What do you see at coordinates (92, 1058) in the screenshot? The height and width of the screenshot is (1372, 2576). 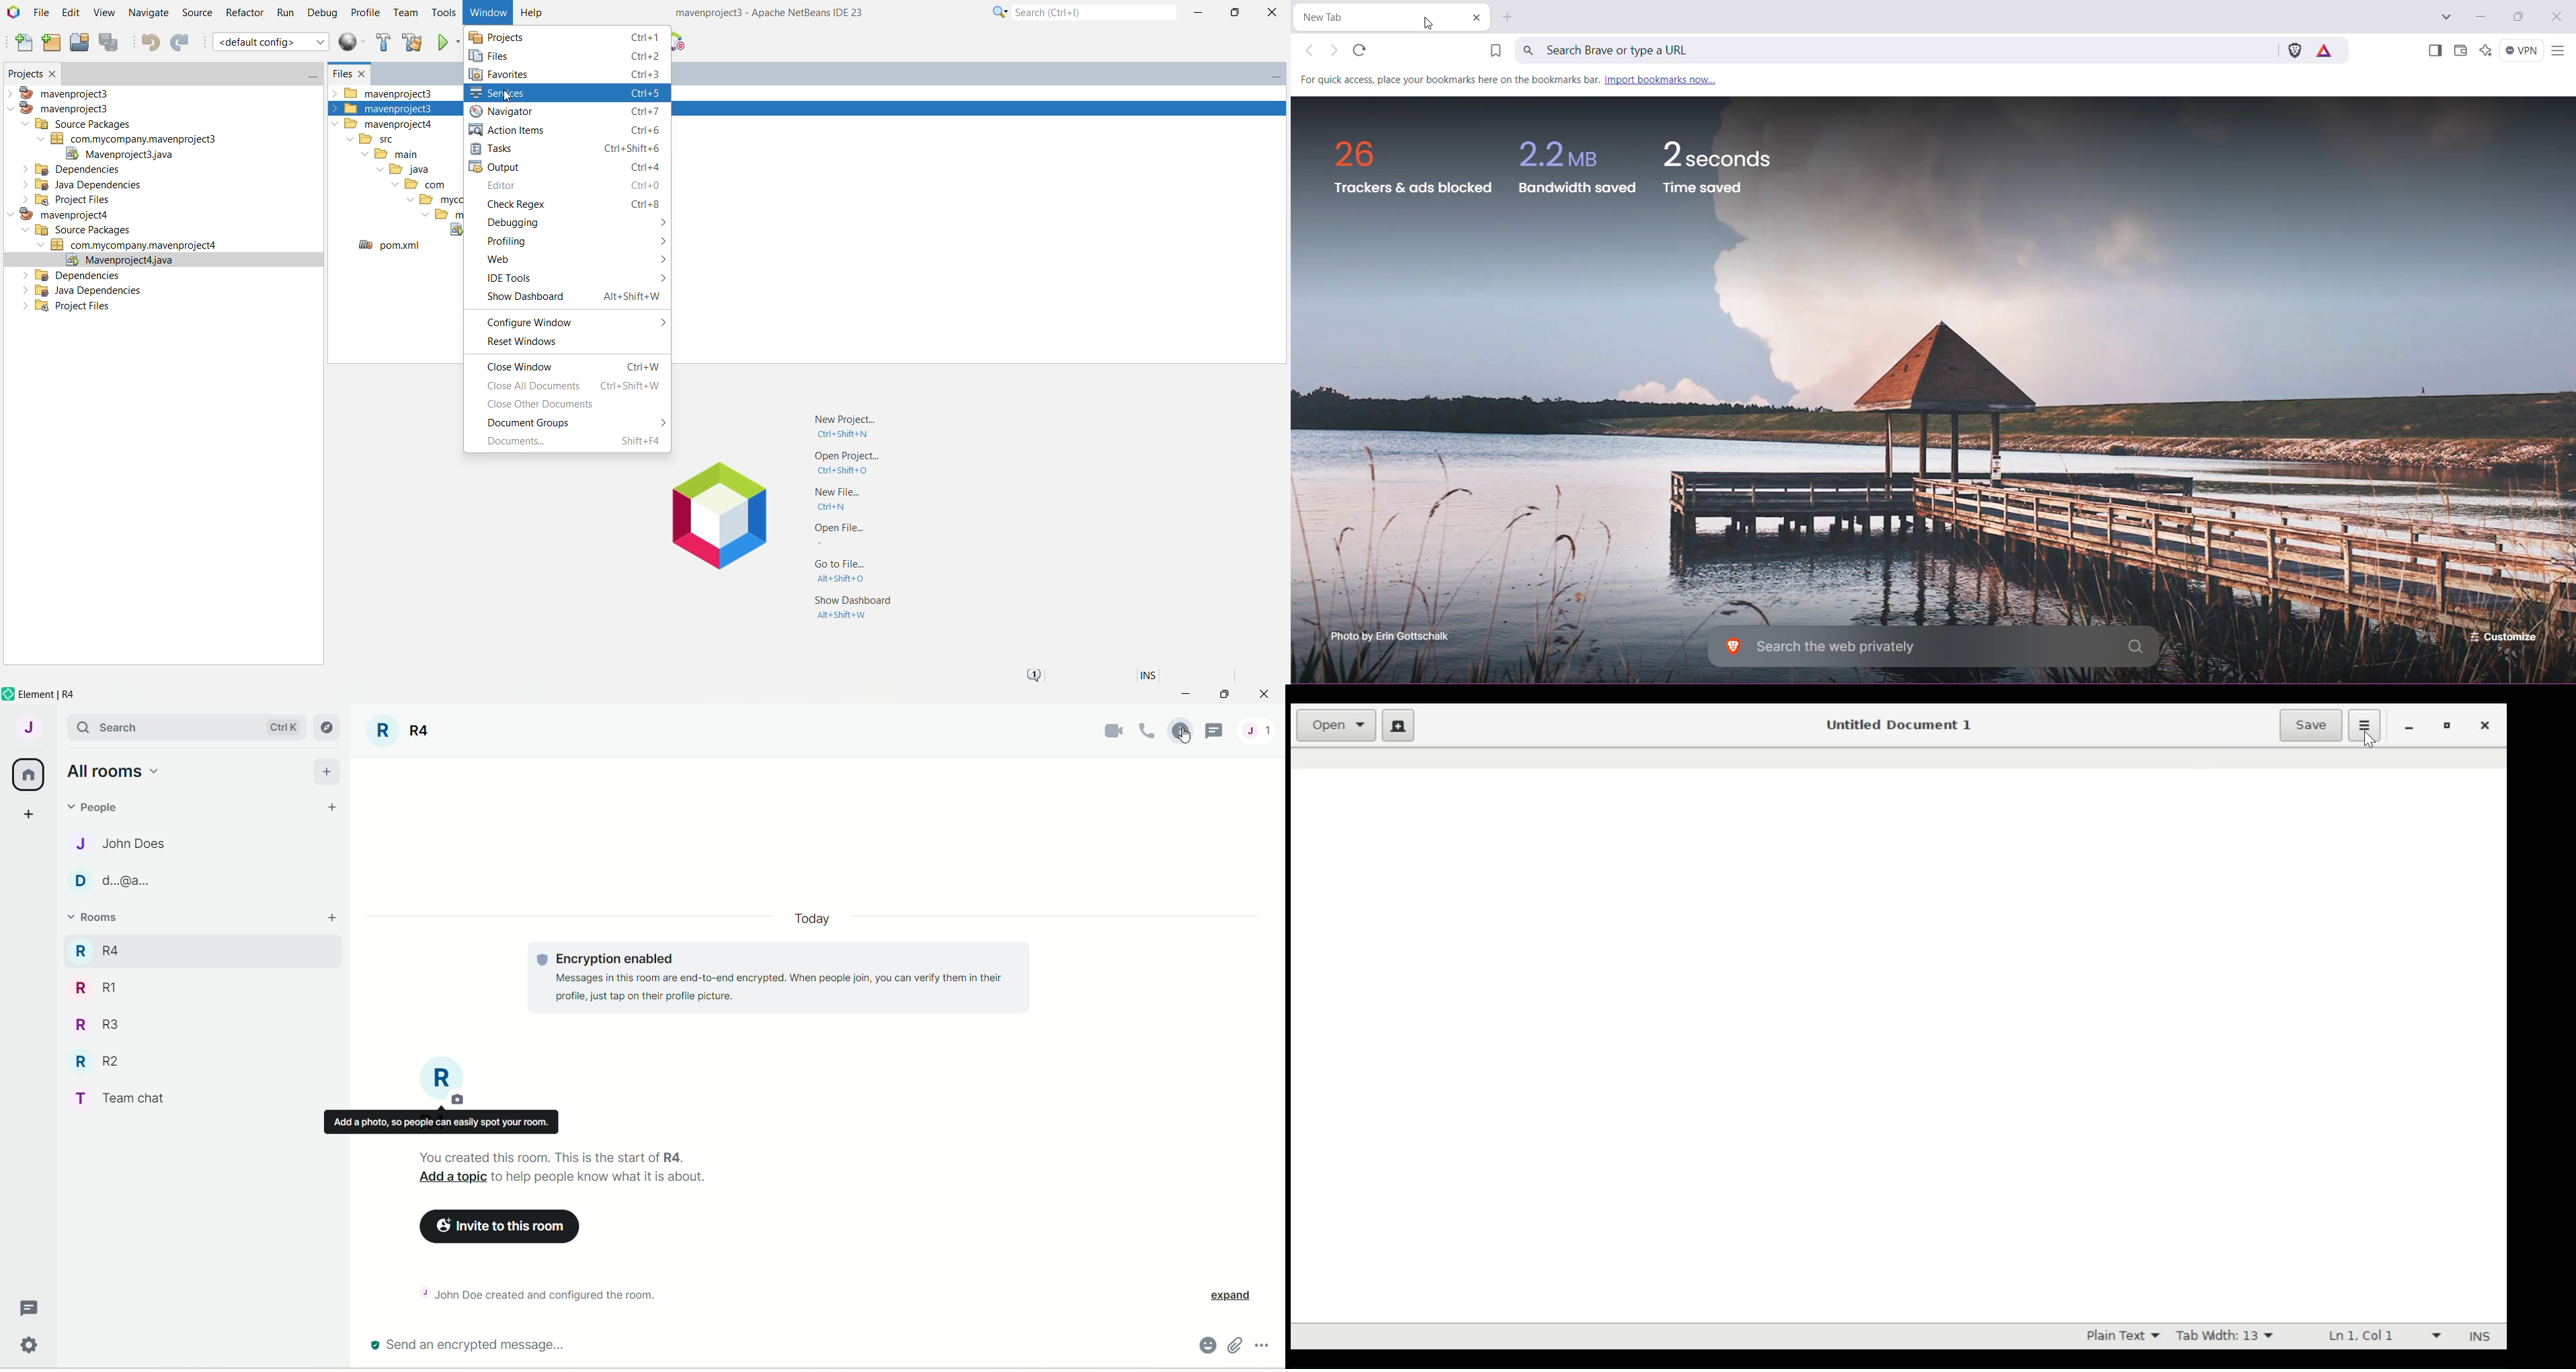 I see `R R2` at bounding box center [92, 1058].